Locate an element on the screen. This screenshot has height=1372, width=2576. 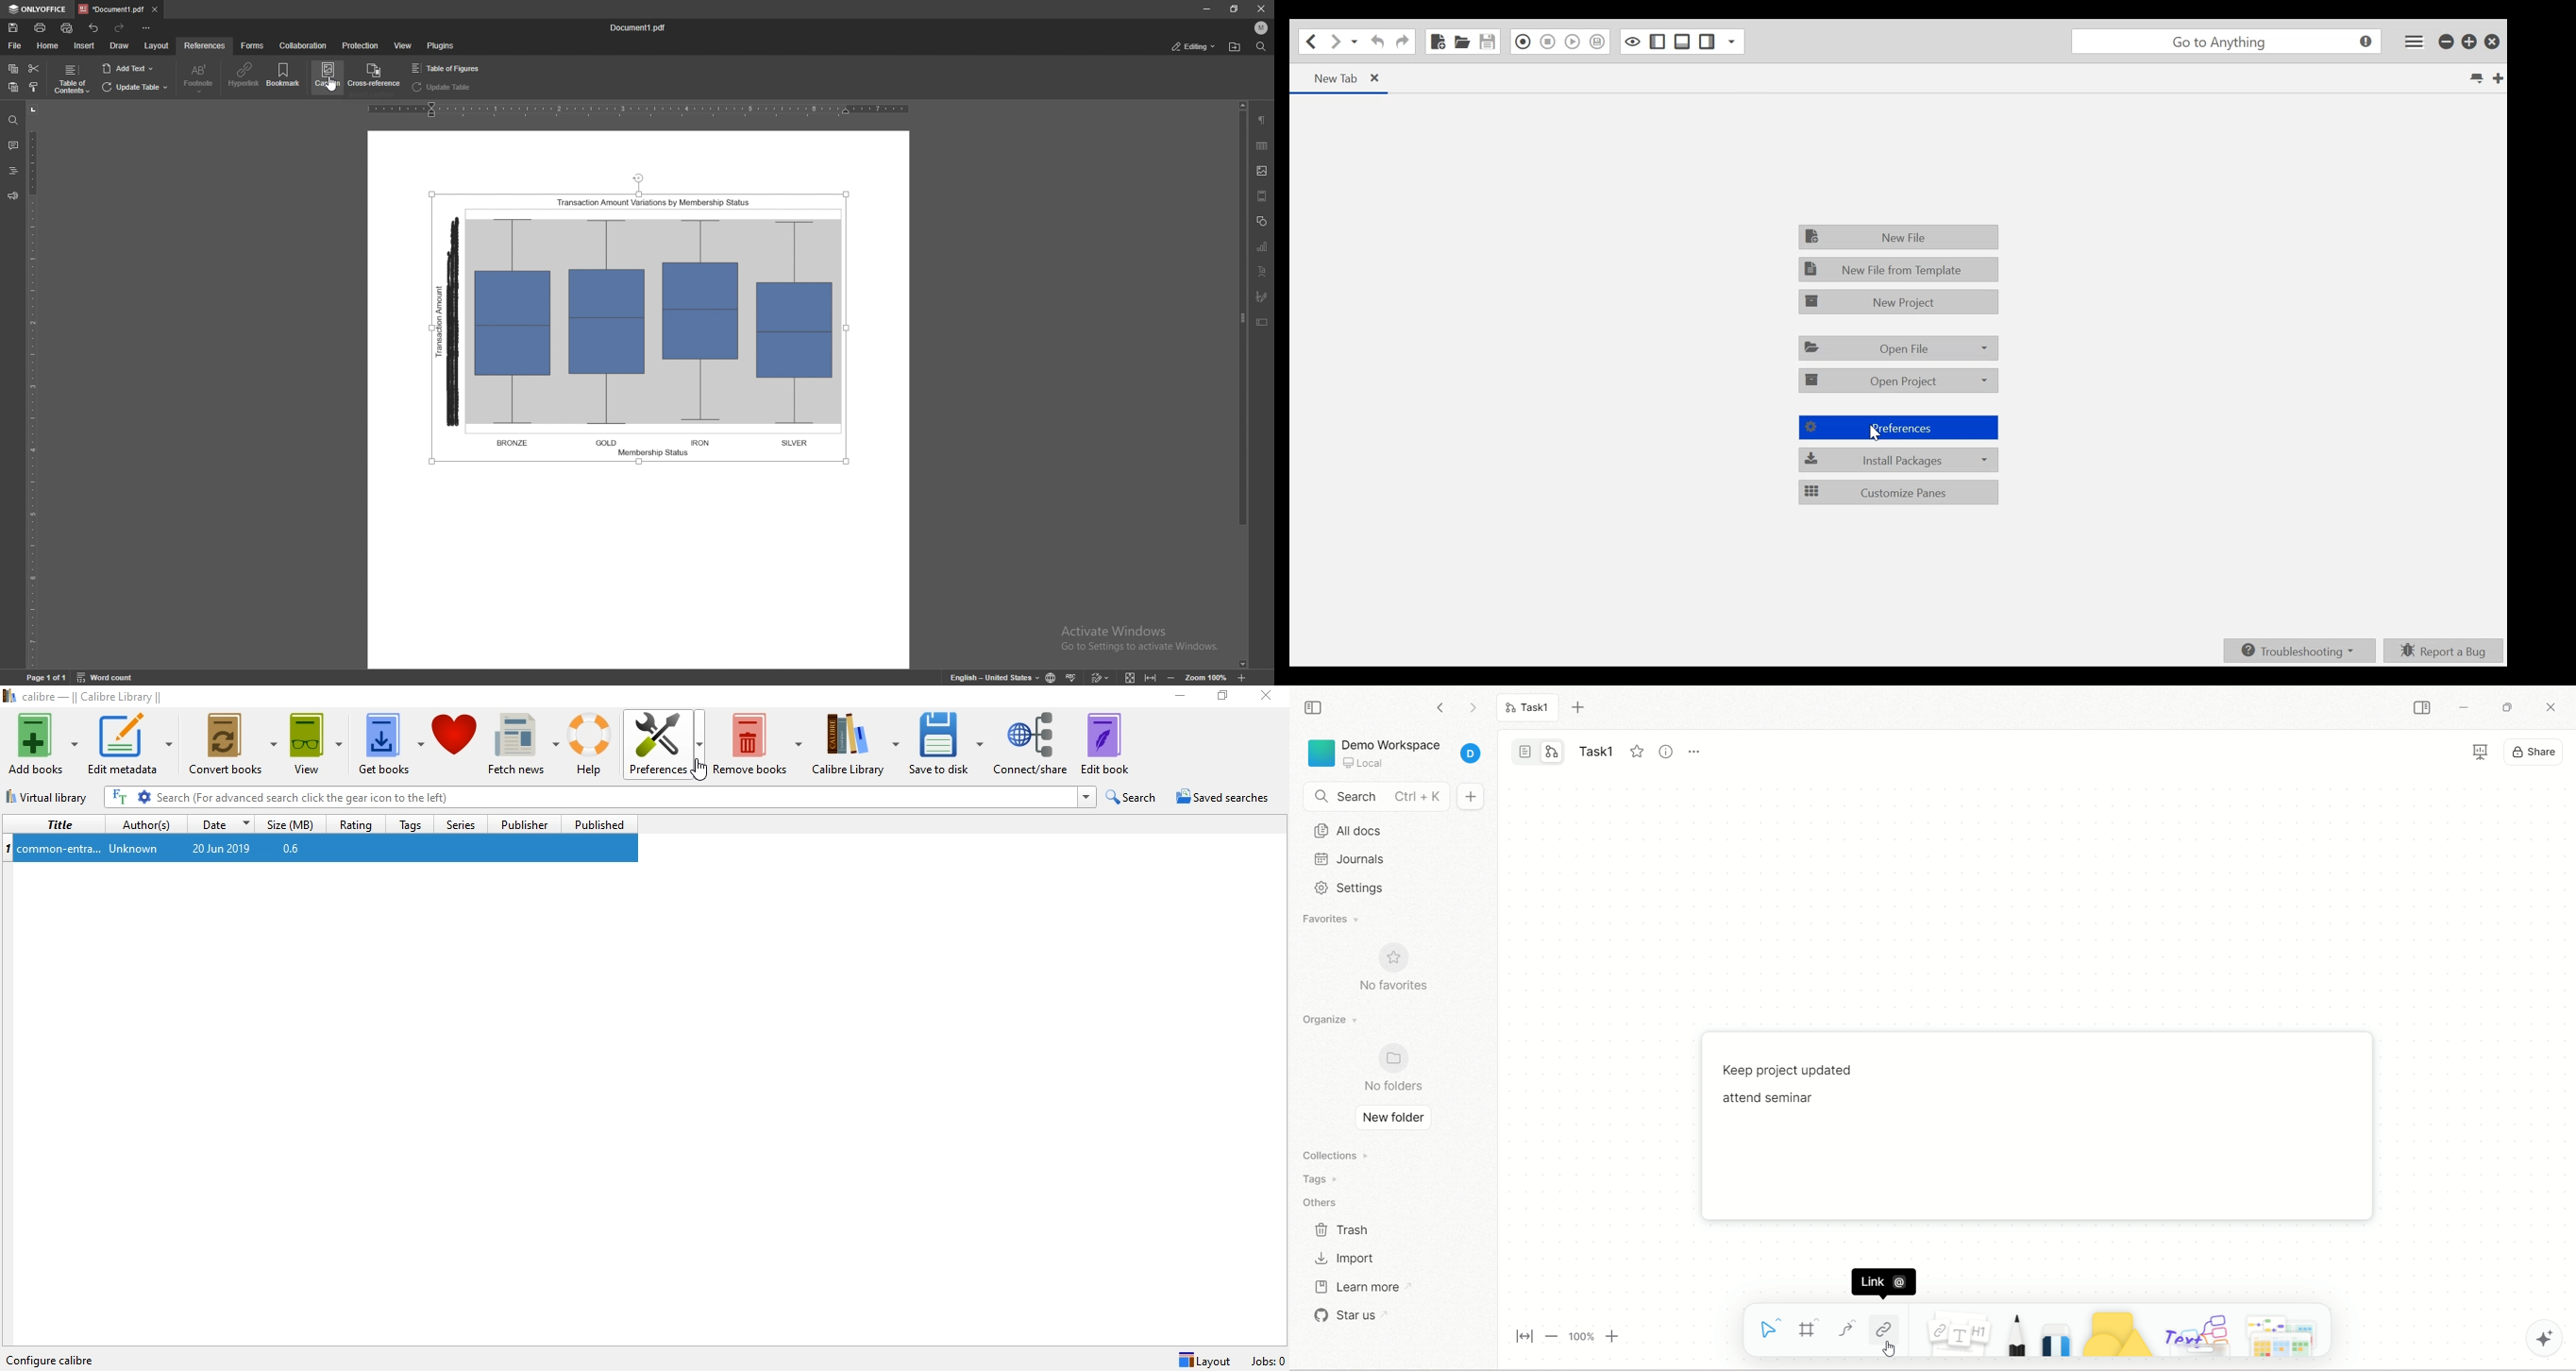
redo is located at coordinates (120, 29).